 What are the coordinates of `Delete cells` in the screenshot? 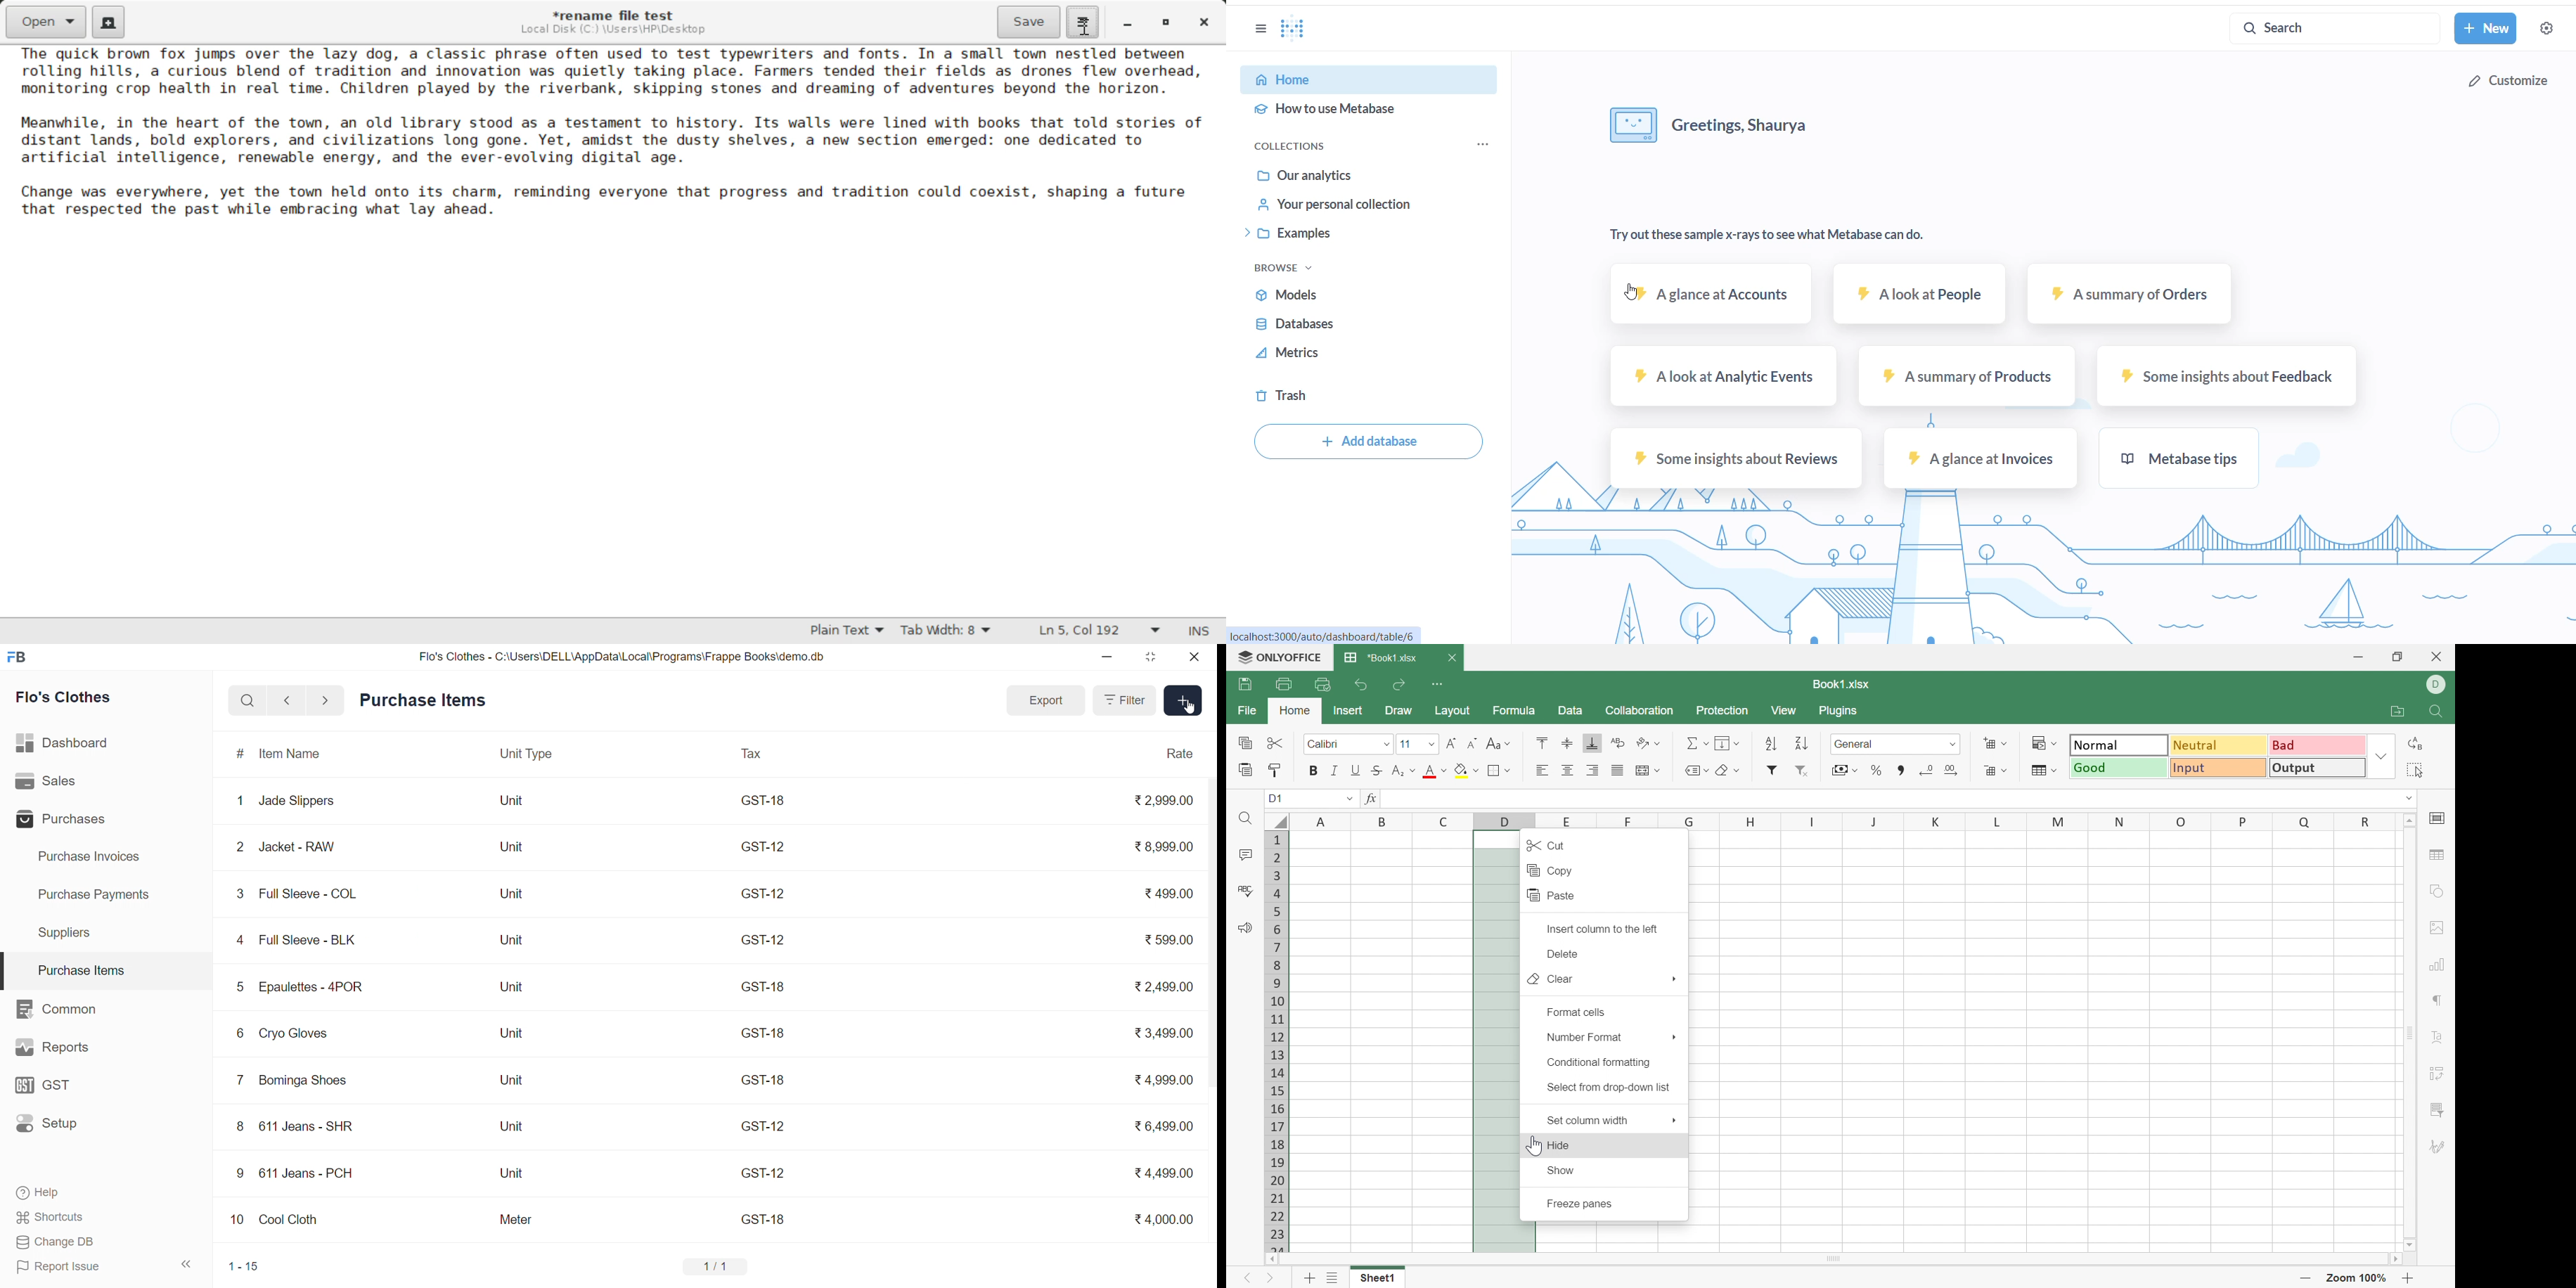 It's located at (1985, 770).